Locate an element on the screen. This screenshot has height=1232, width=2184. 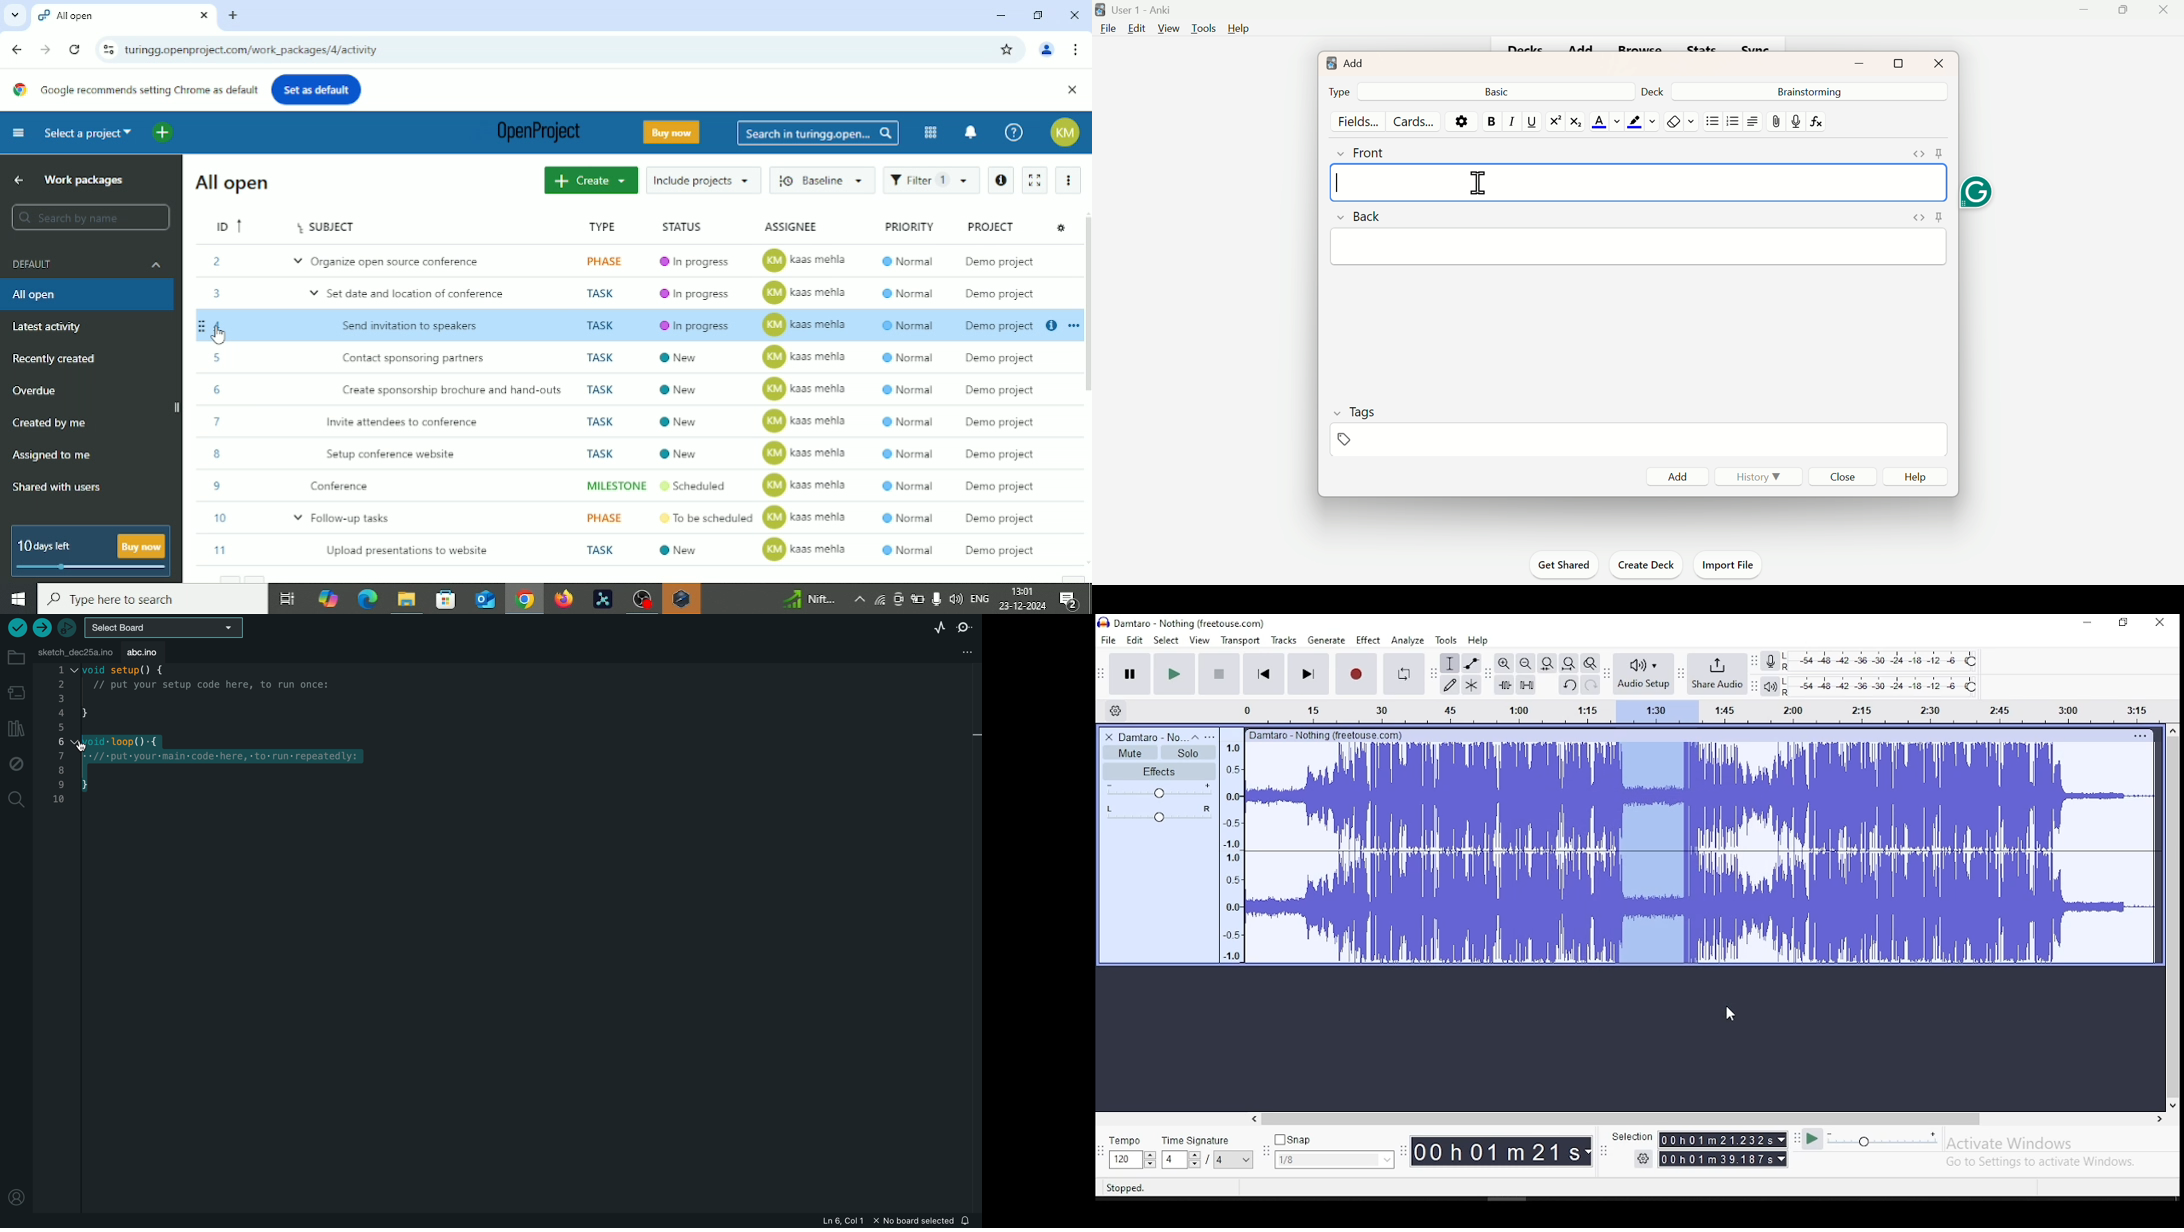
view is located at coordinates (1199, 640).